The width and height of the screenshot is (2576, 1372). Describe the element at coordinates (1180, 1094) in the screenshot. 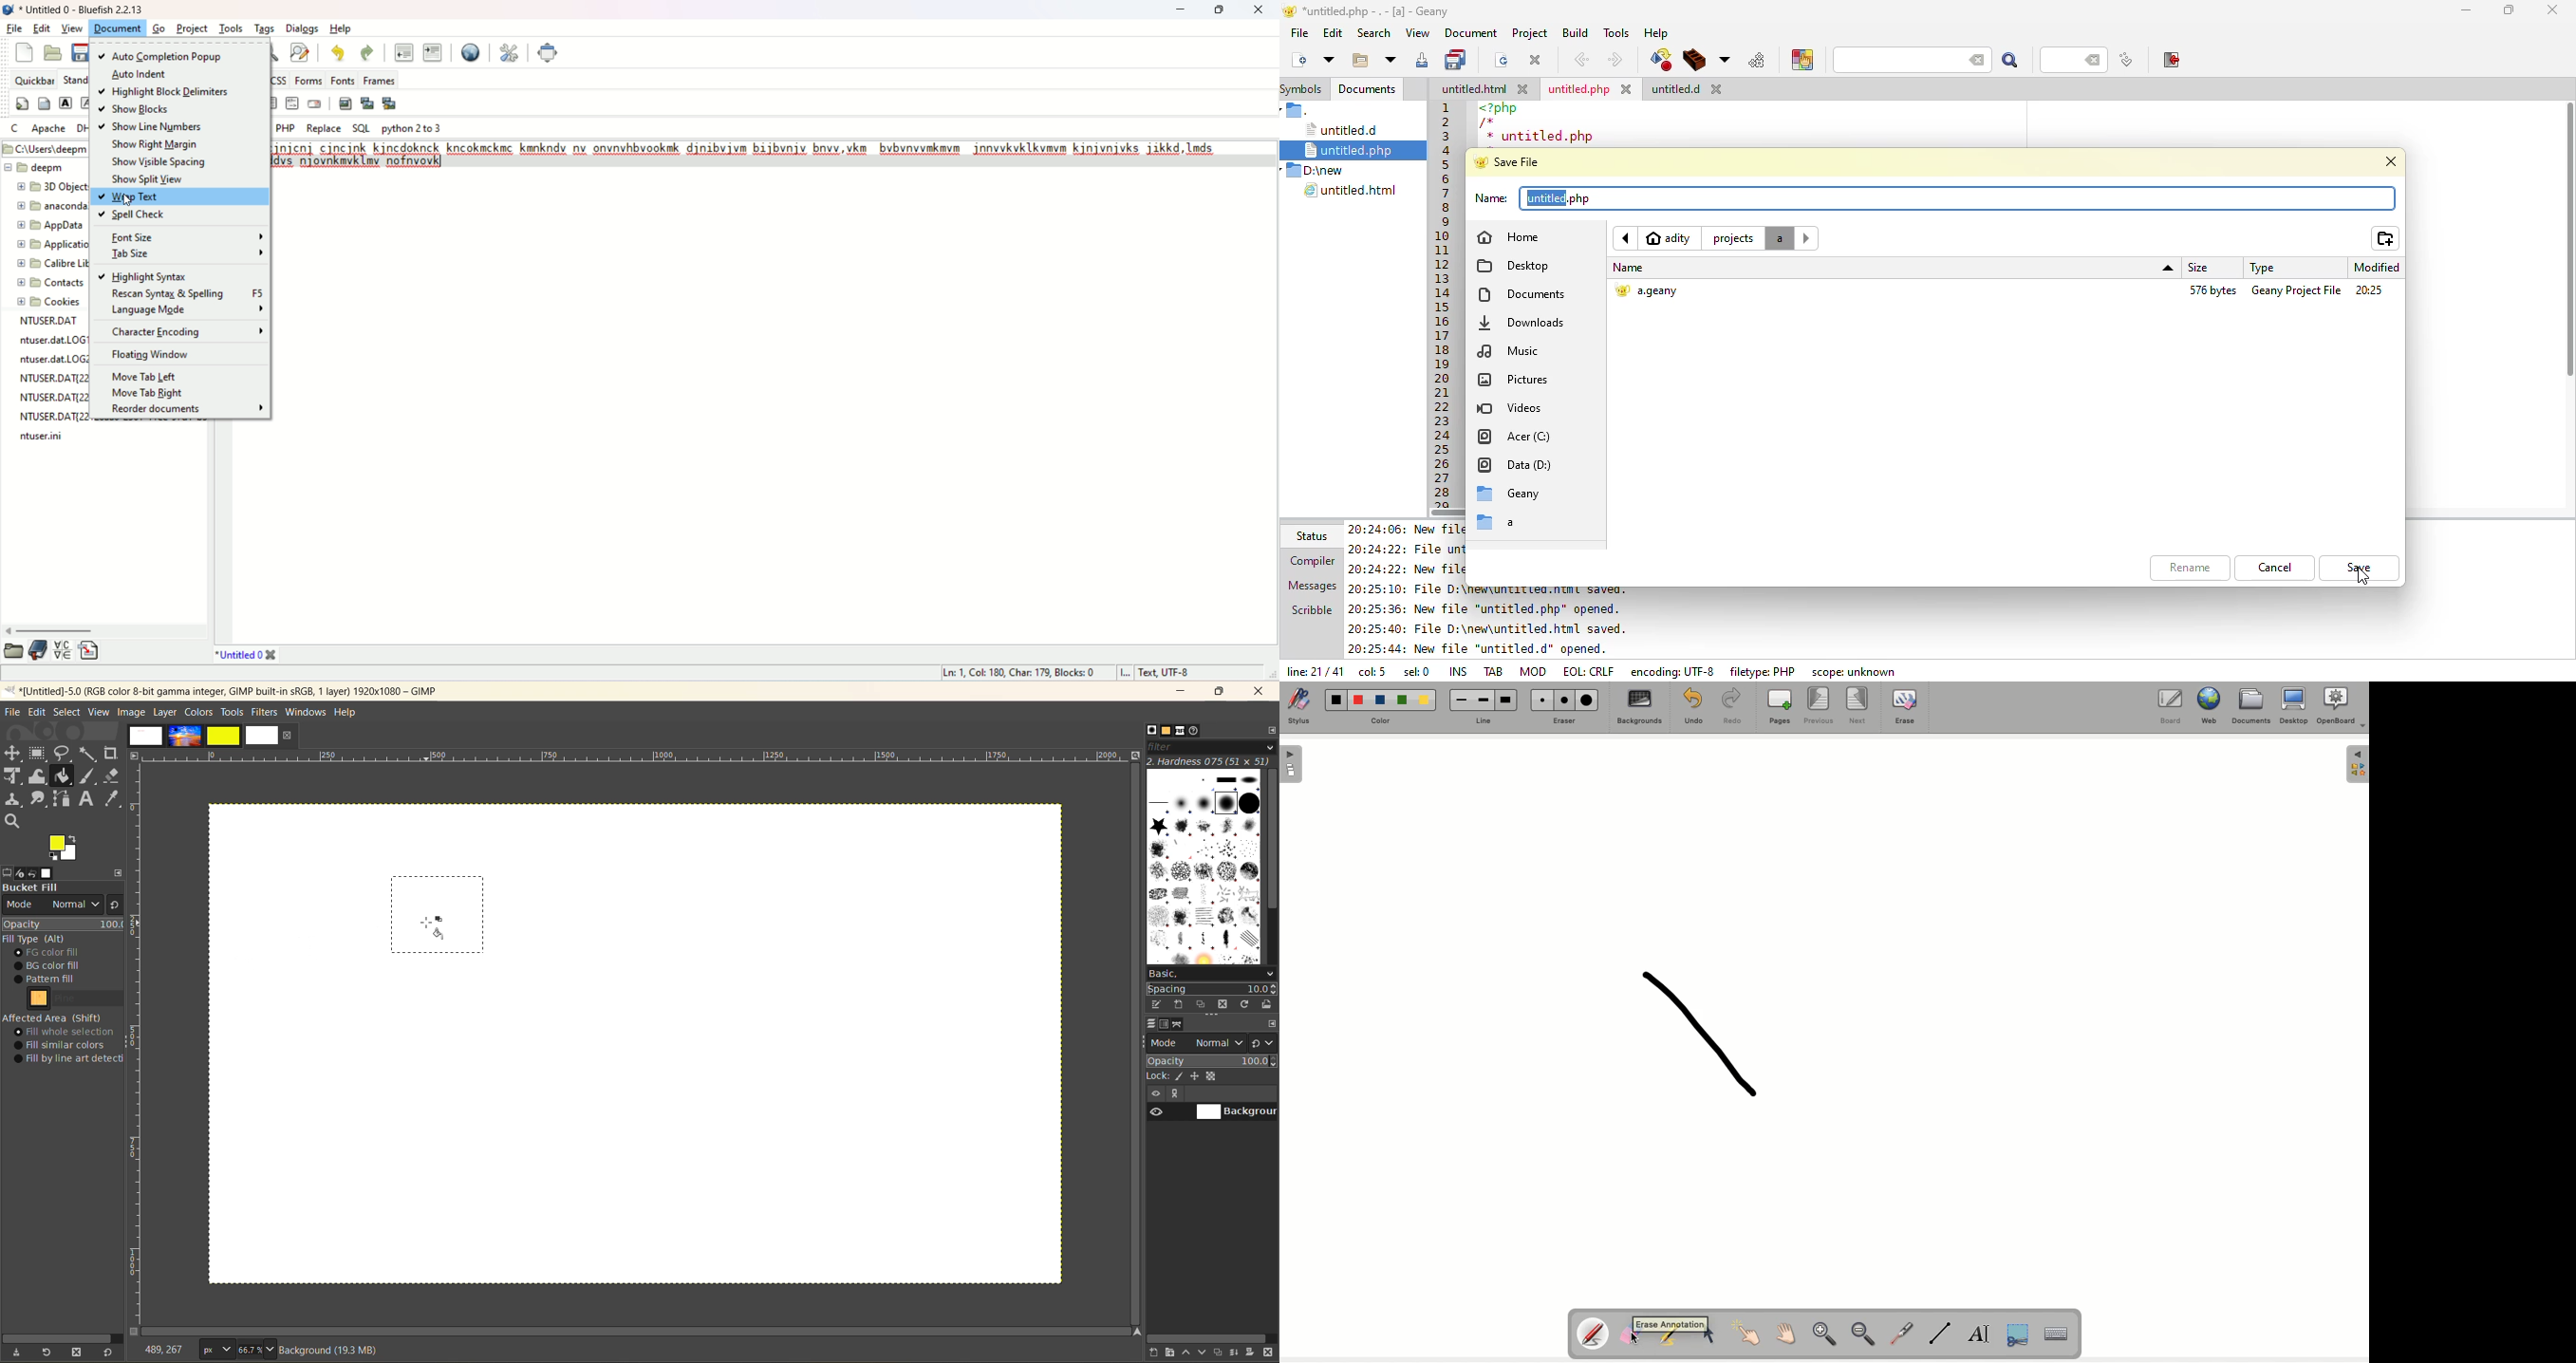

I see `more` at that location.